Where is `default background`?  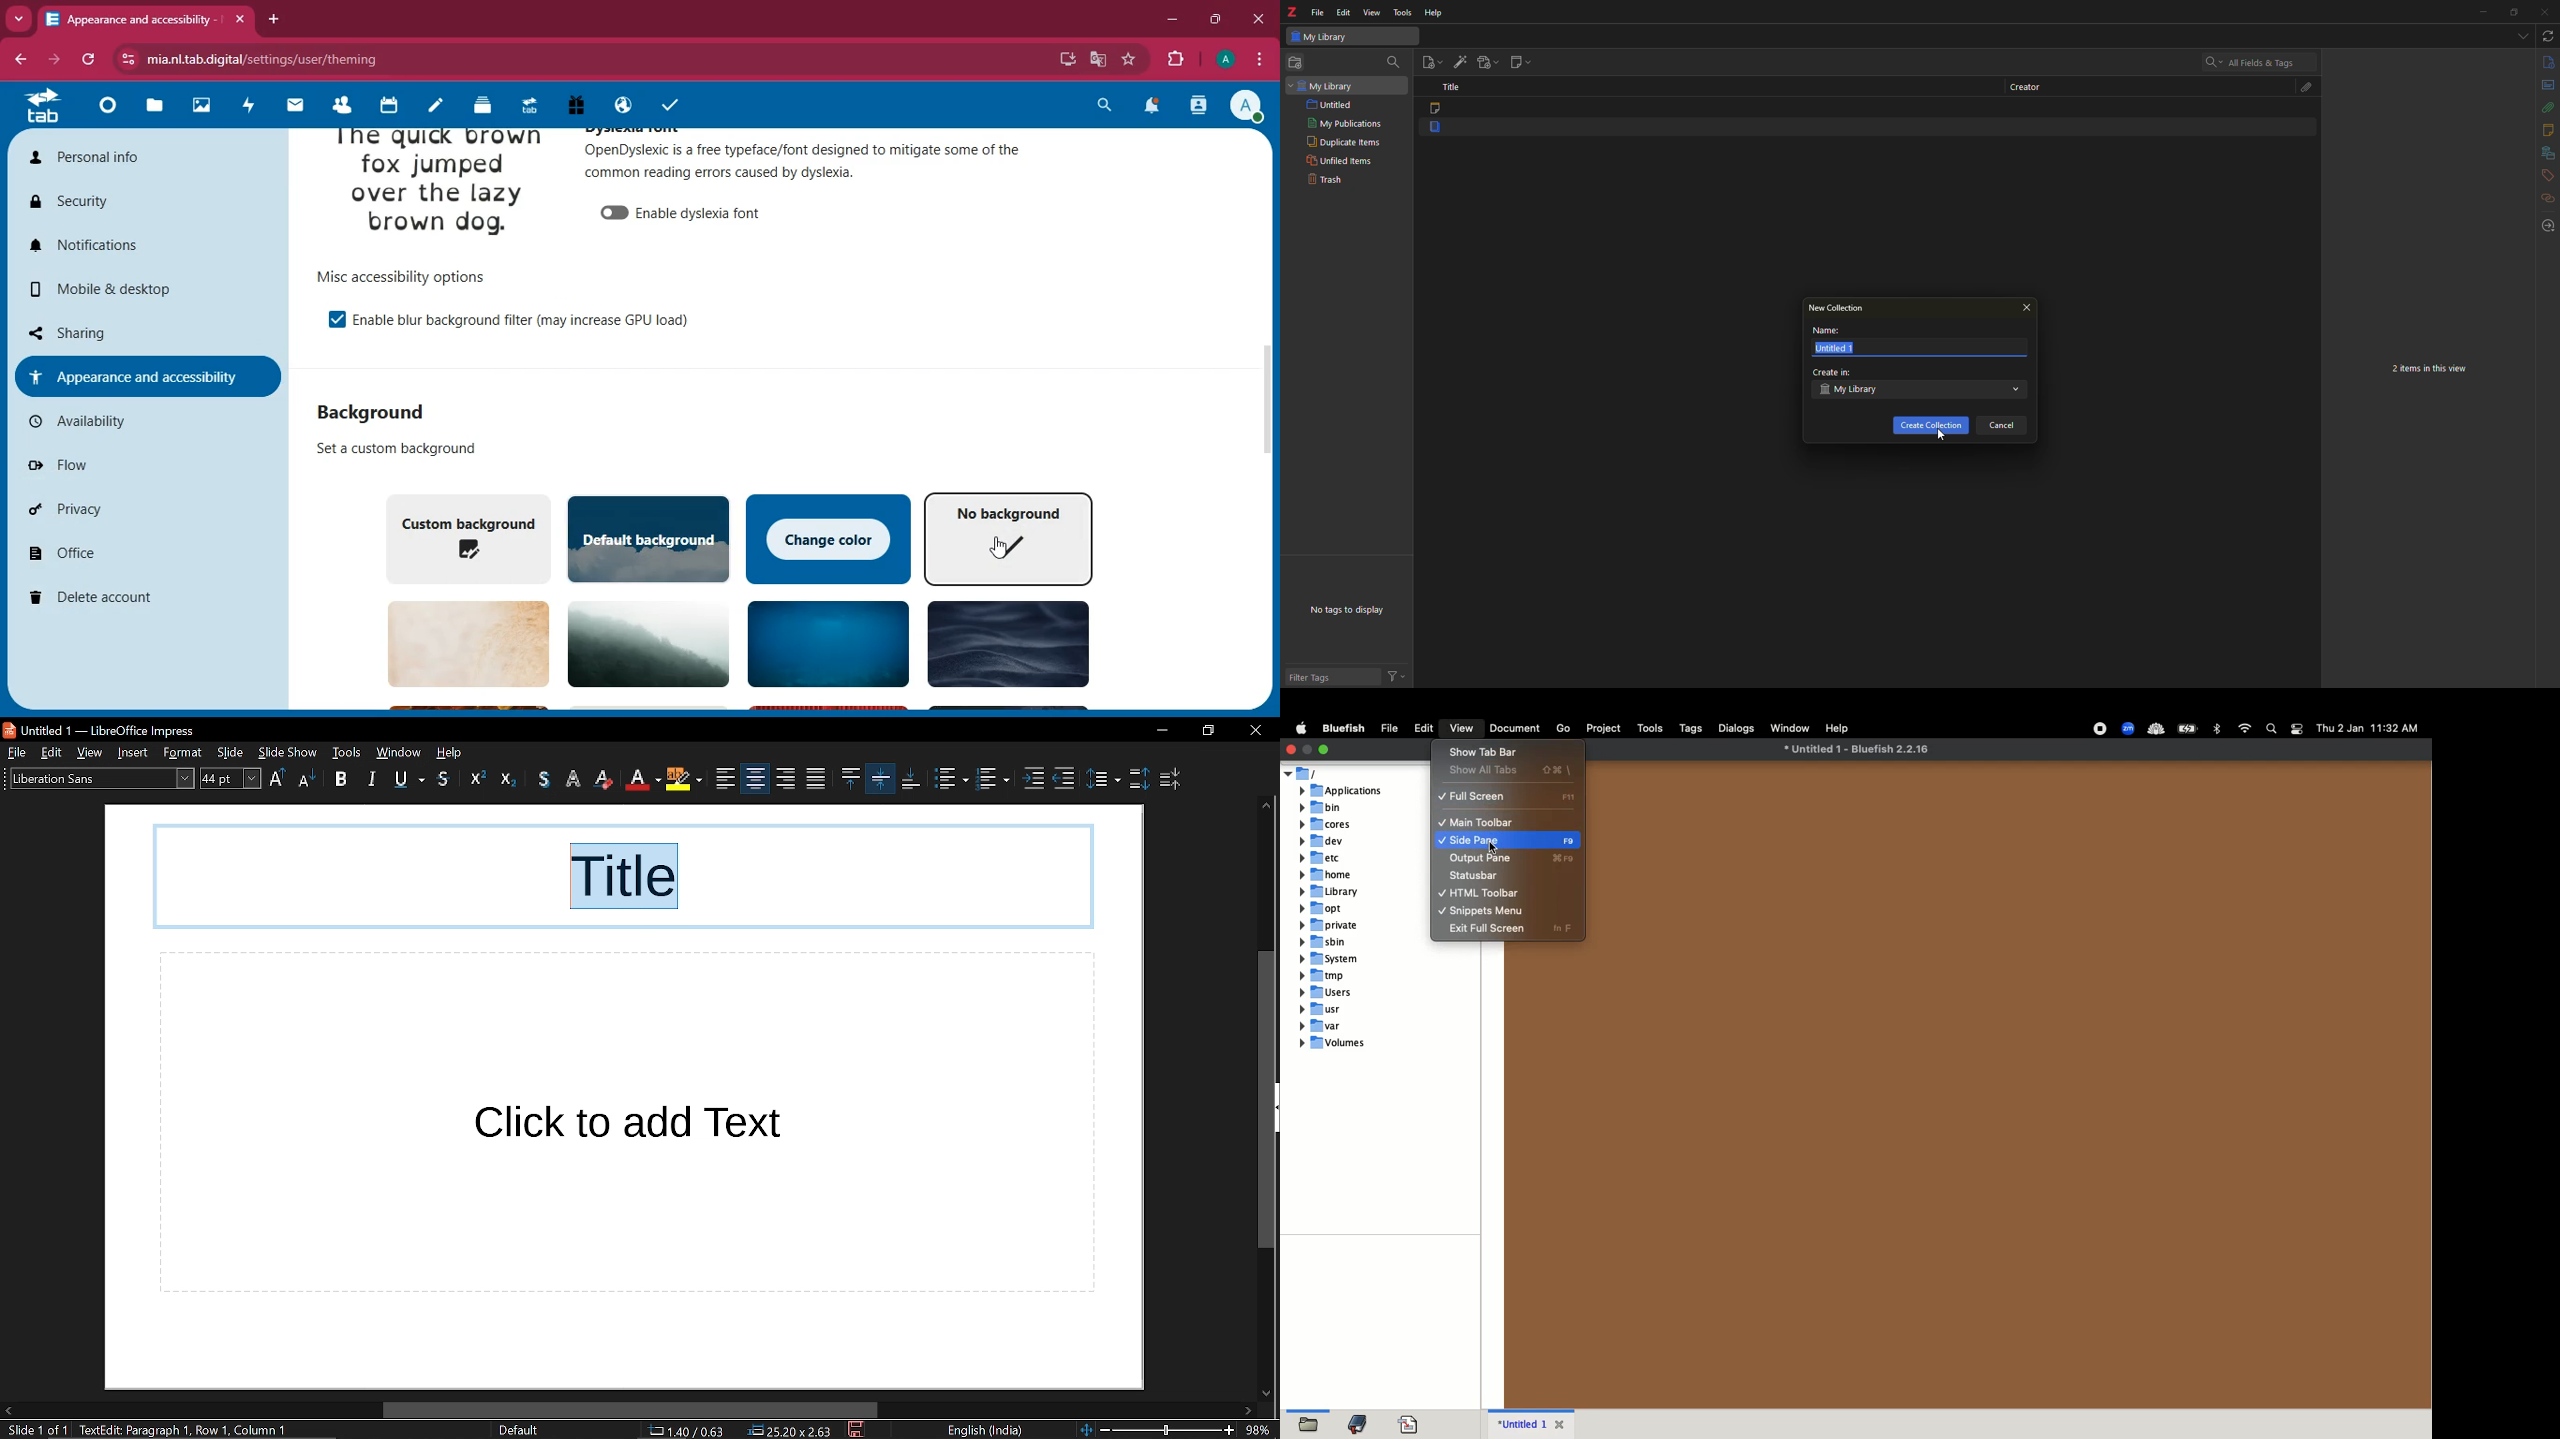
default background is located at coordinates (648, 539).